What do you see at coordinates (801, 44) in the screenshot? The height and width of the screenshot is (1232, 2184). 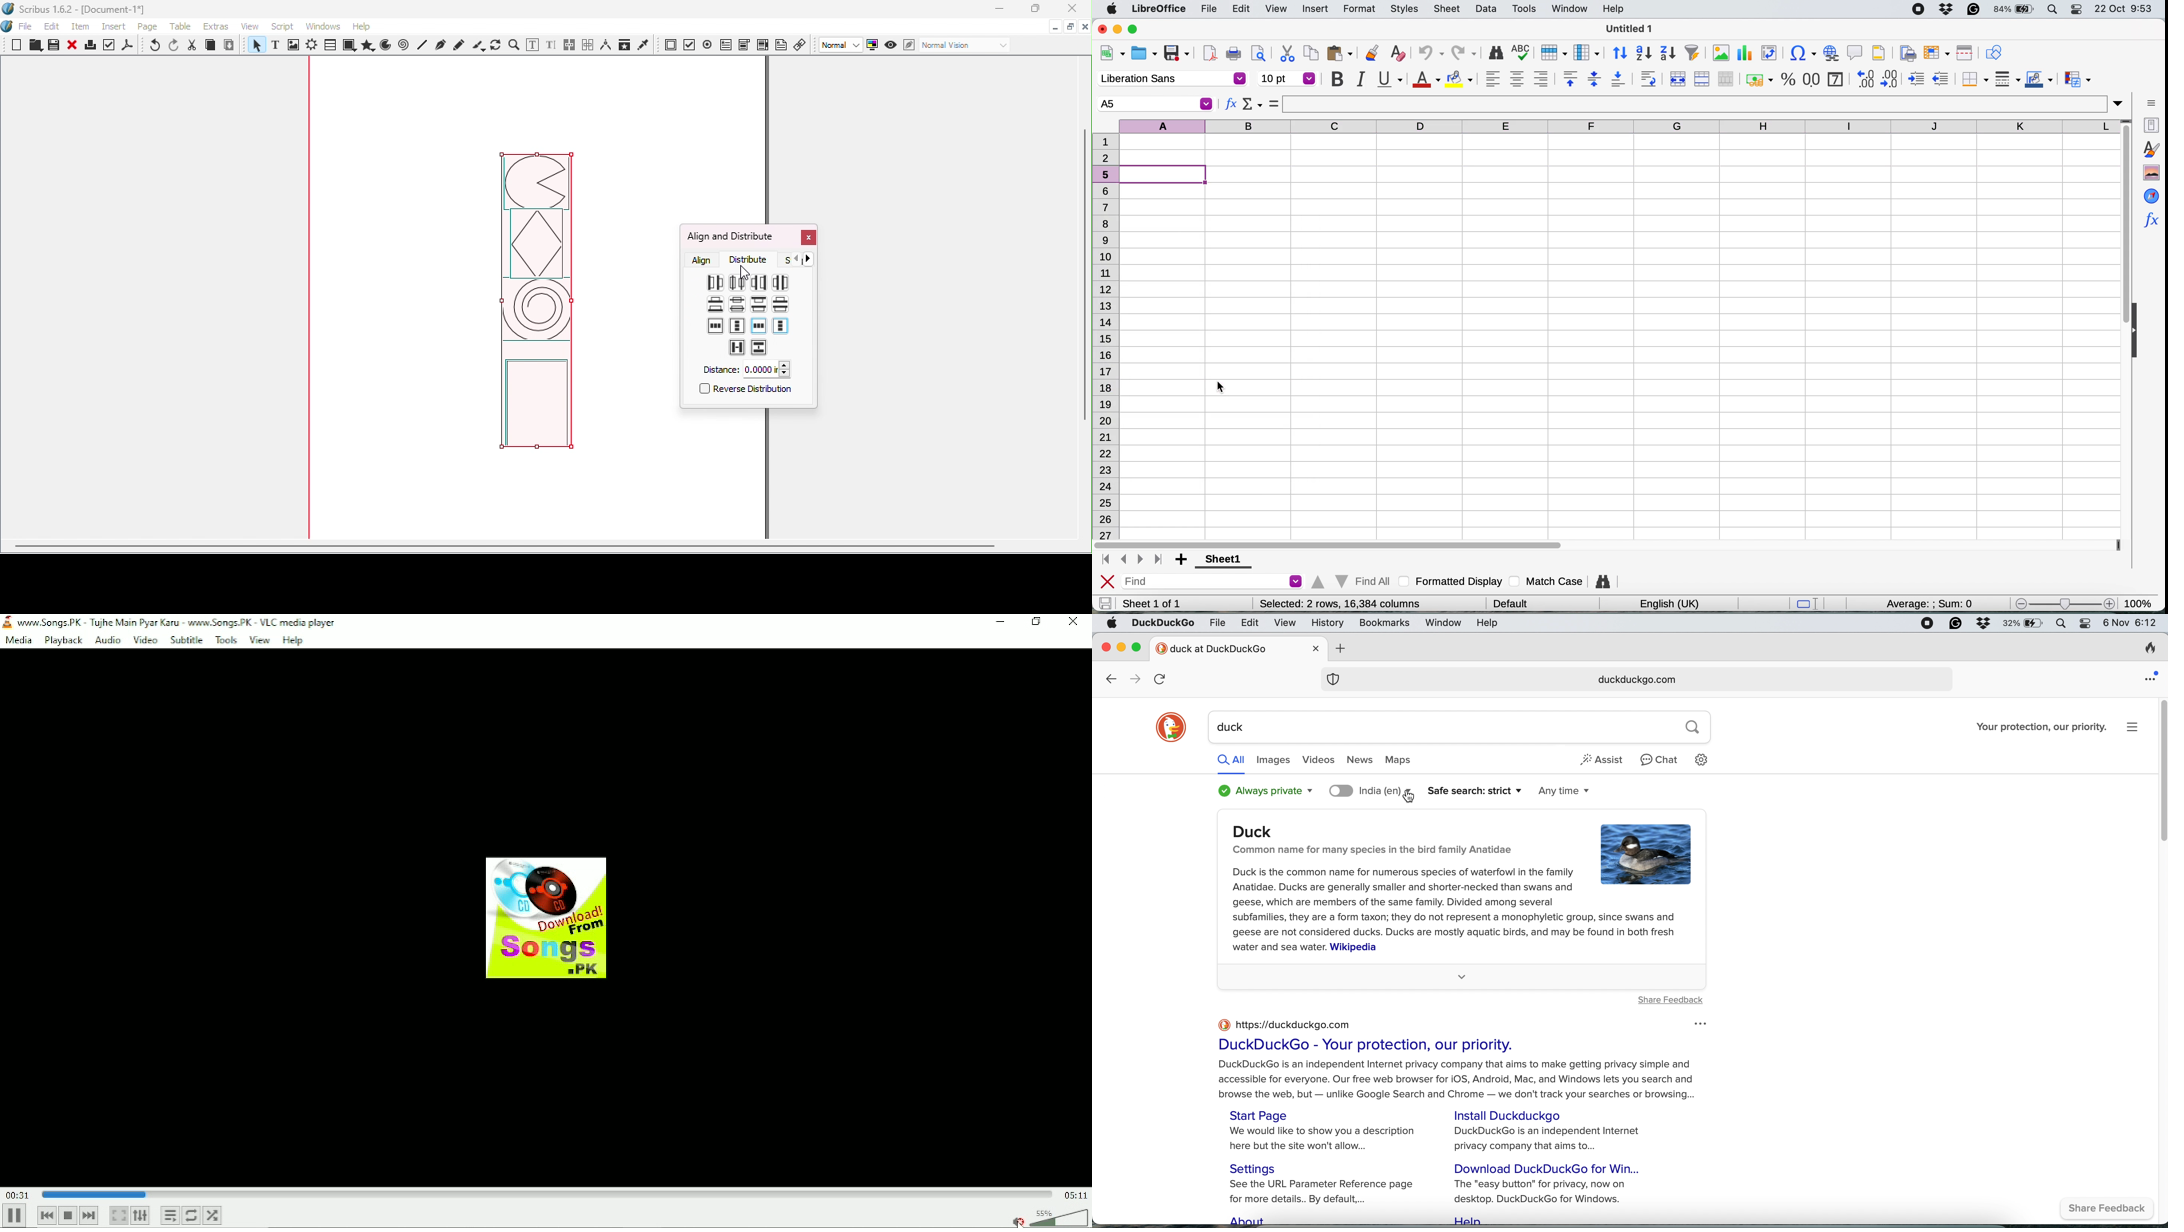 I see `Link annotation` at bounding box center [801, 44].